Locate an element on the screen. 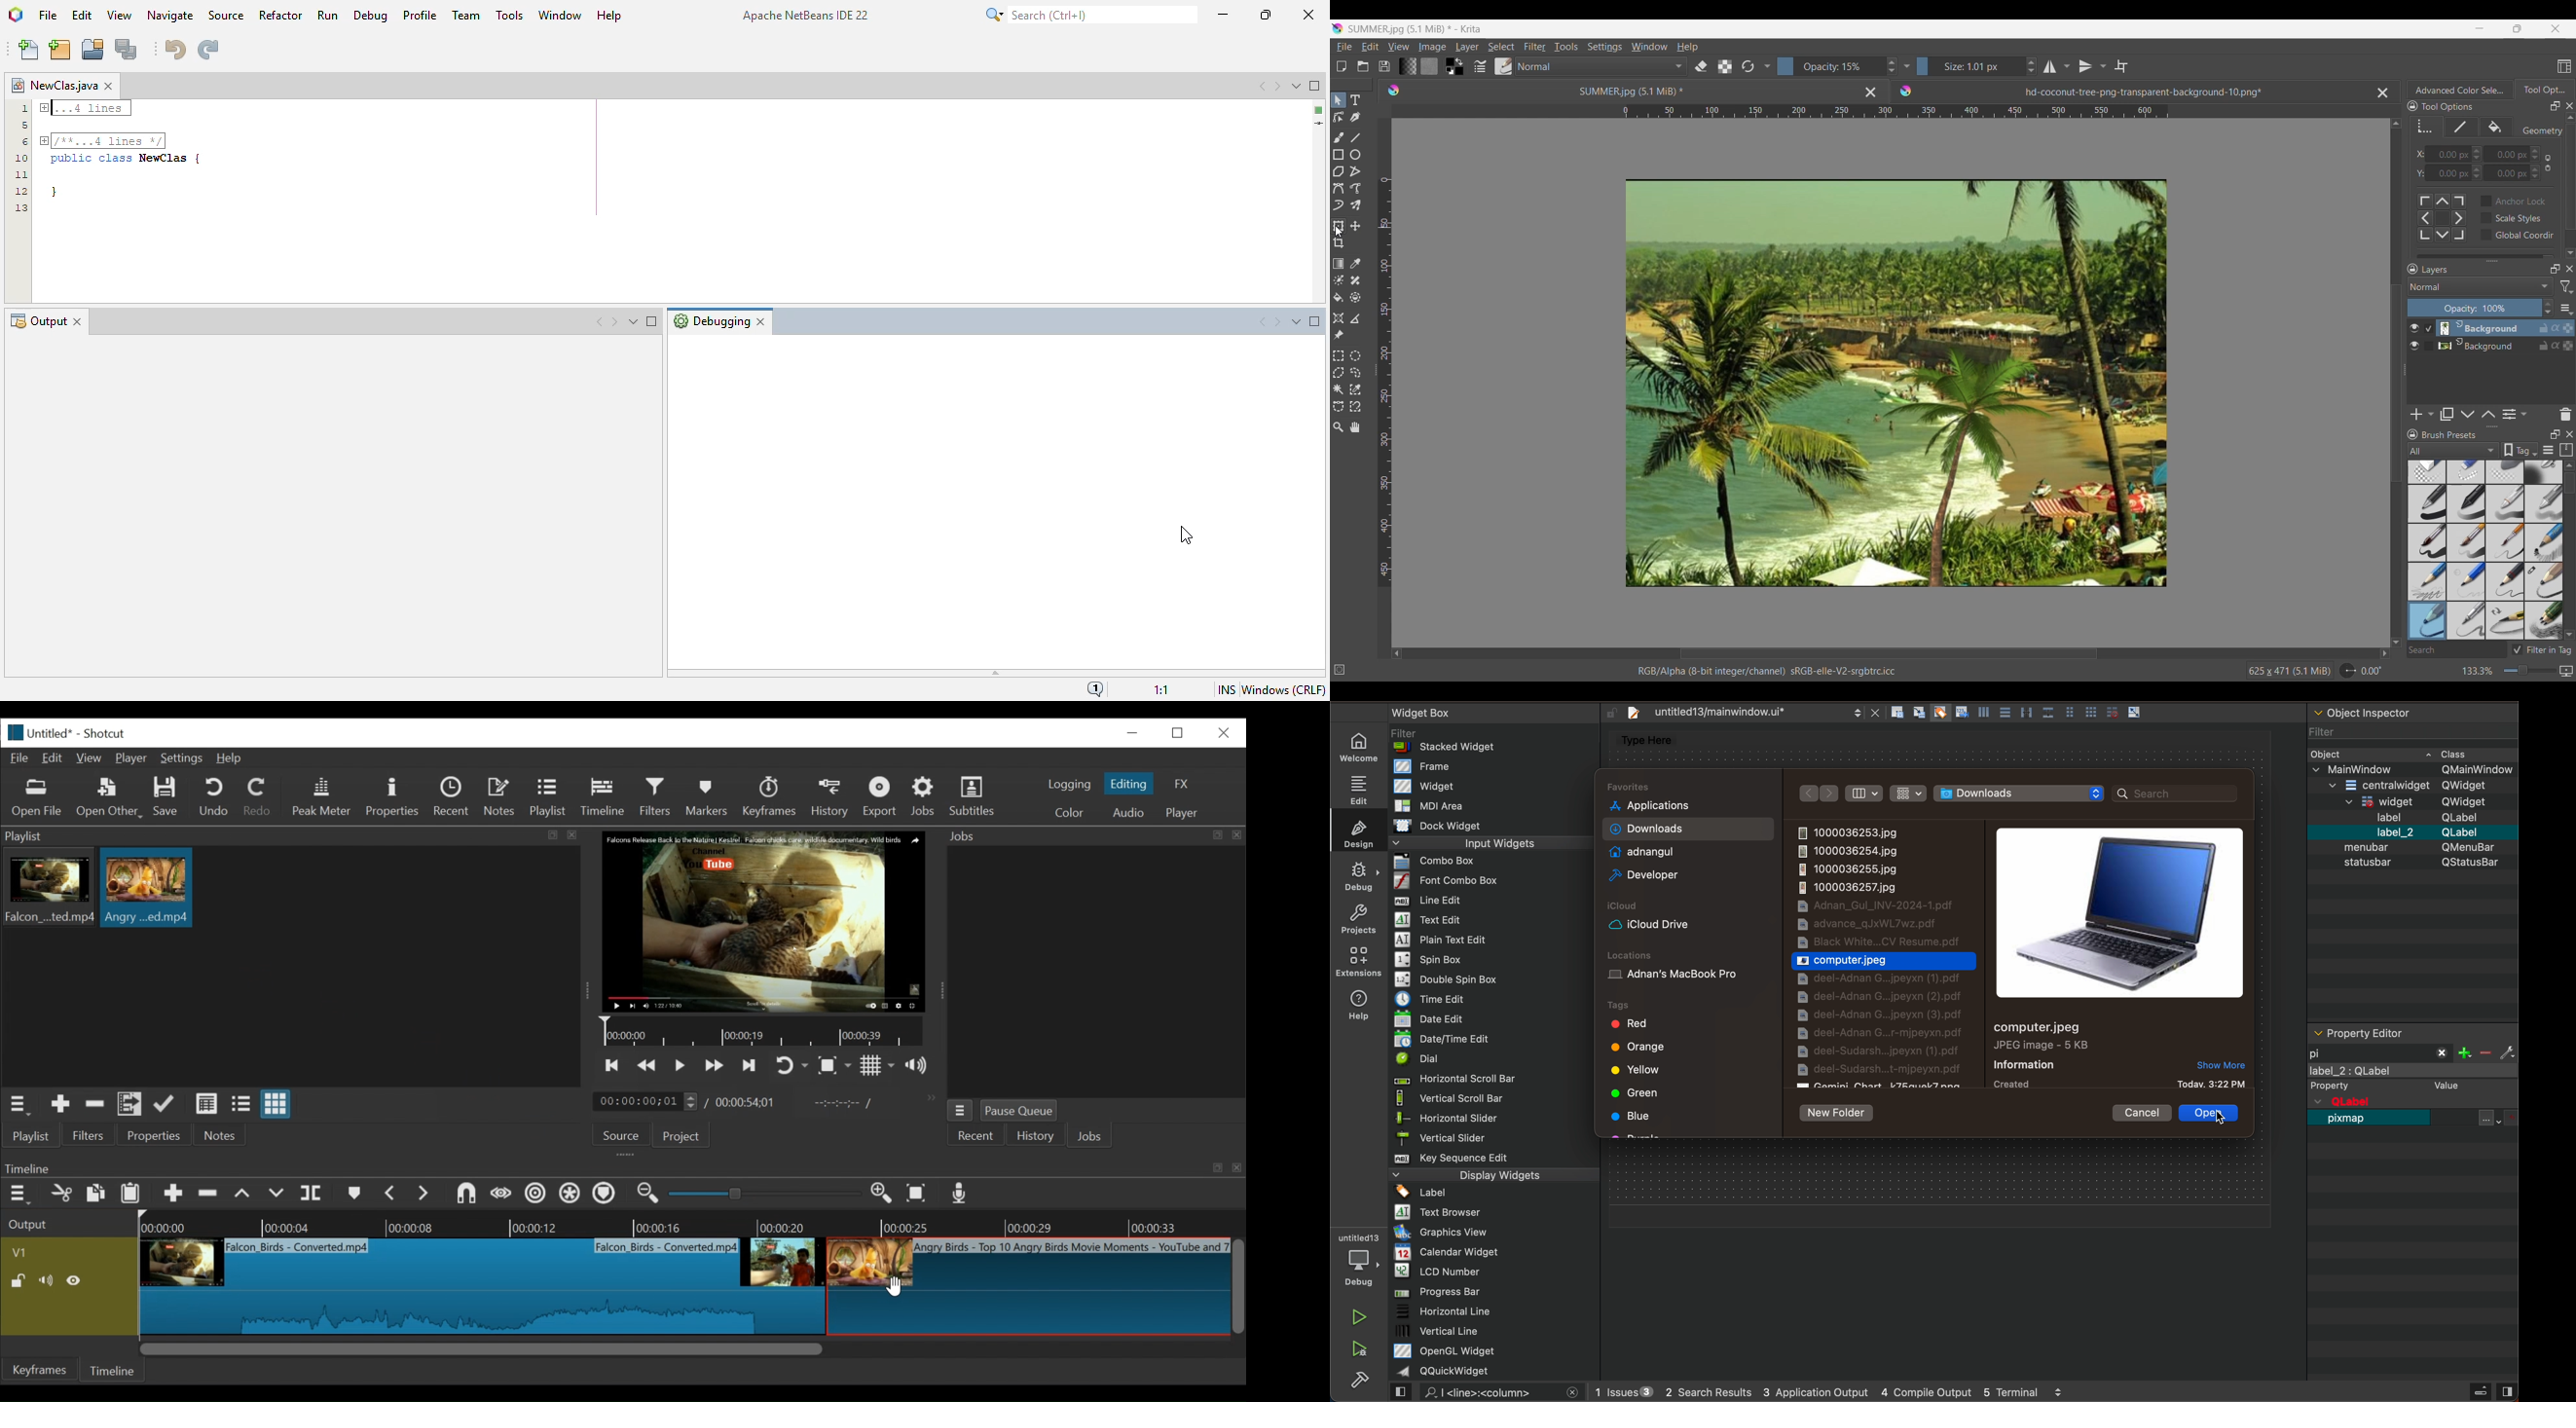 Image resolution: width=2576 pixels, height=1428 pixels. Brush Presets is located at coordinates (2455, 435).